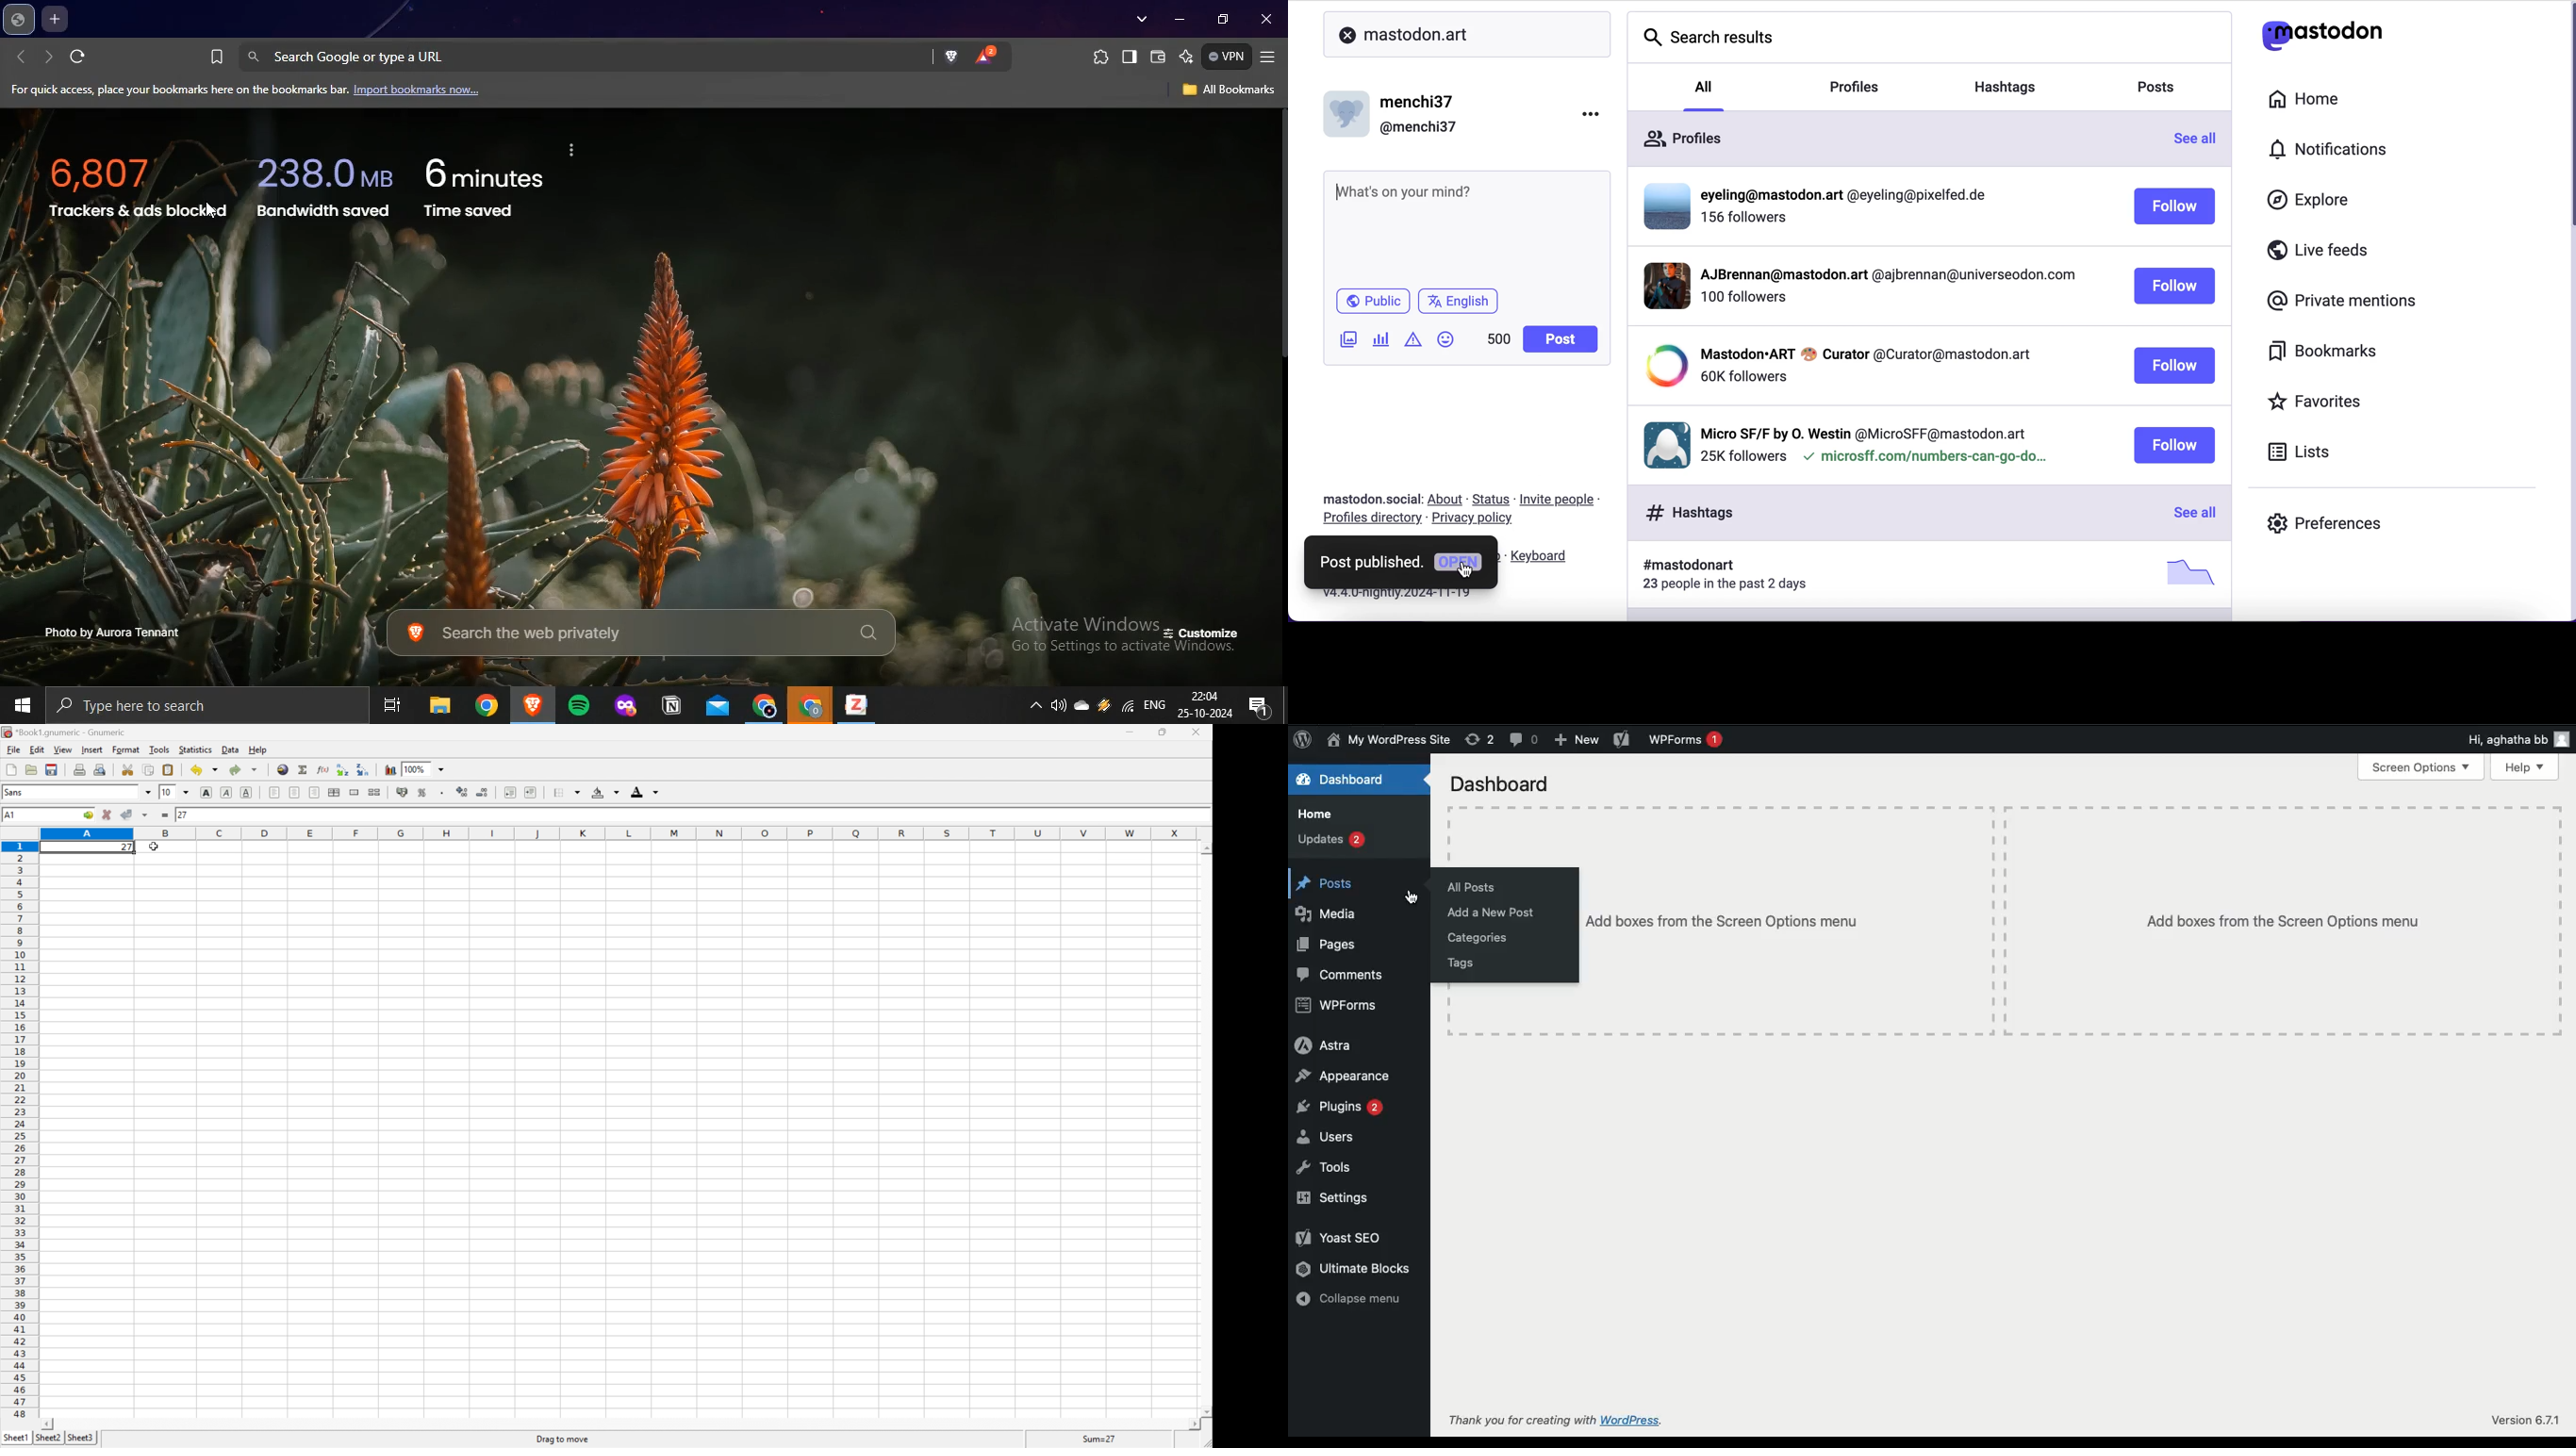 This screenshot has width=2576, height=1456. What do you see at coordinates (1371, 564) in the screenshot?
I see `post published` at bounding box center [1371, 564].